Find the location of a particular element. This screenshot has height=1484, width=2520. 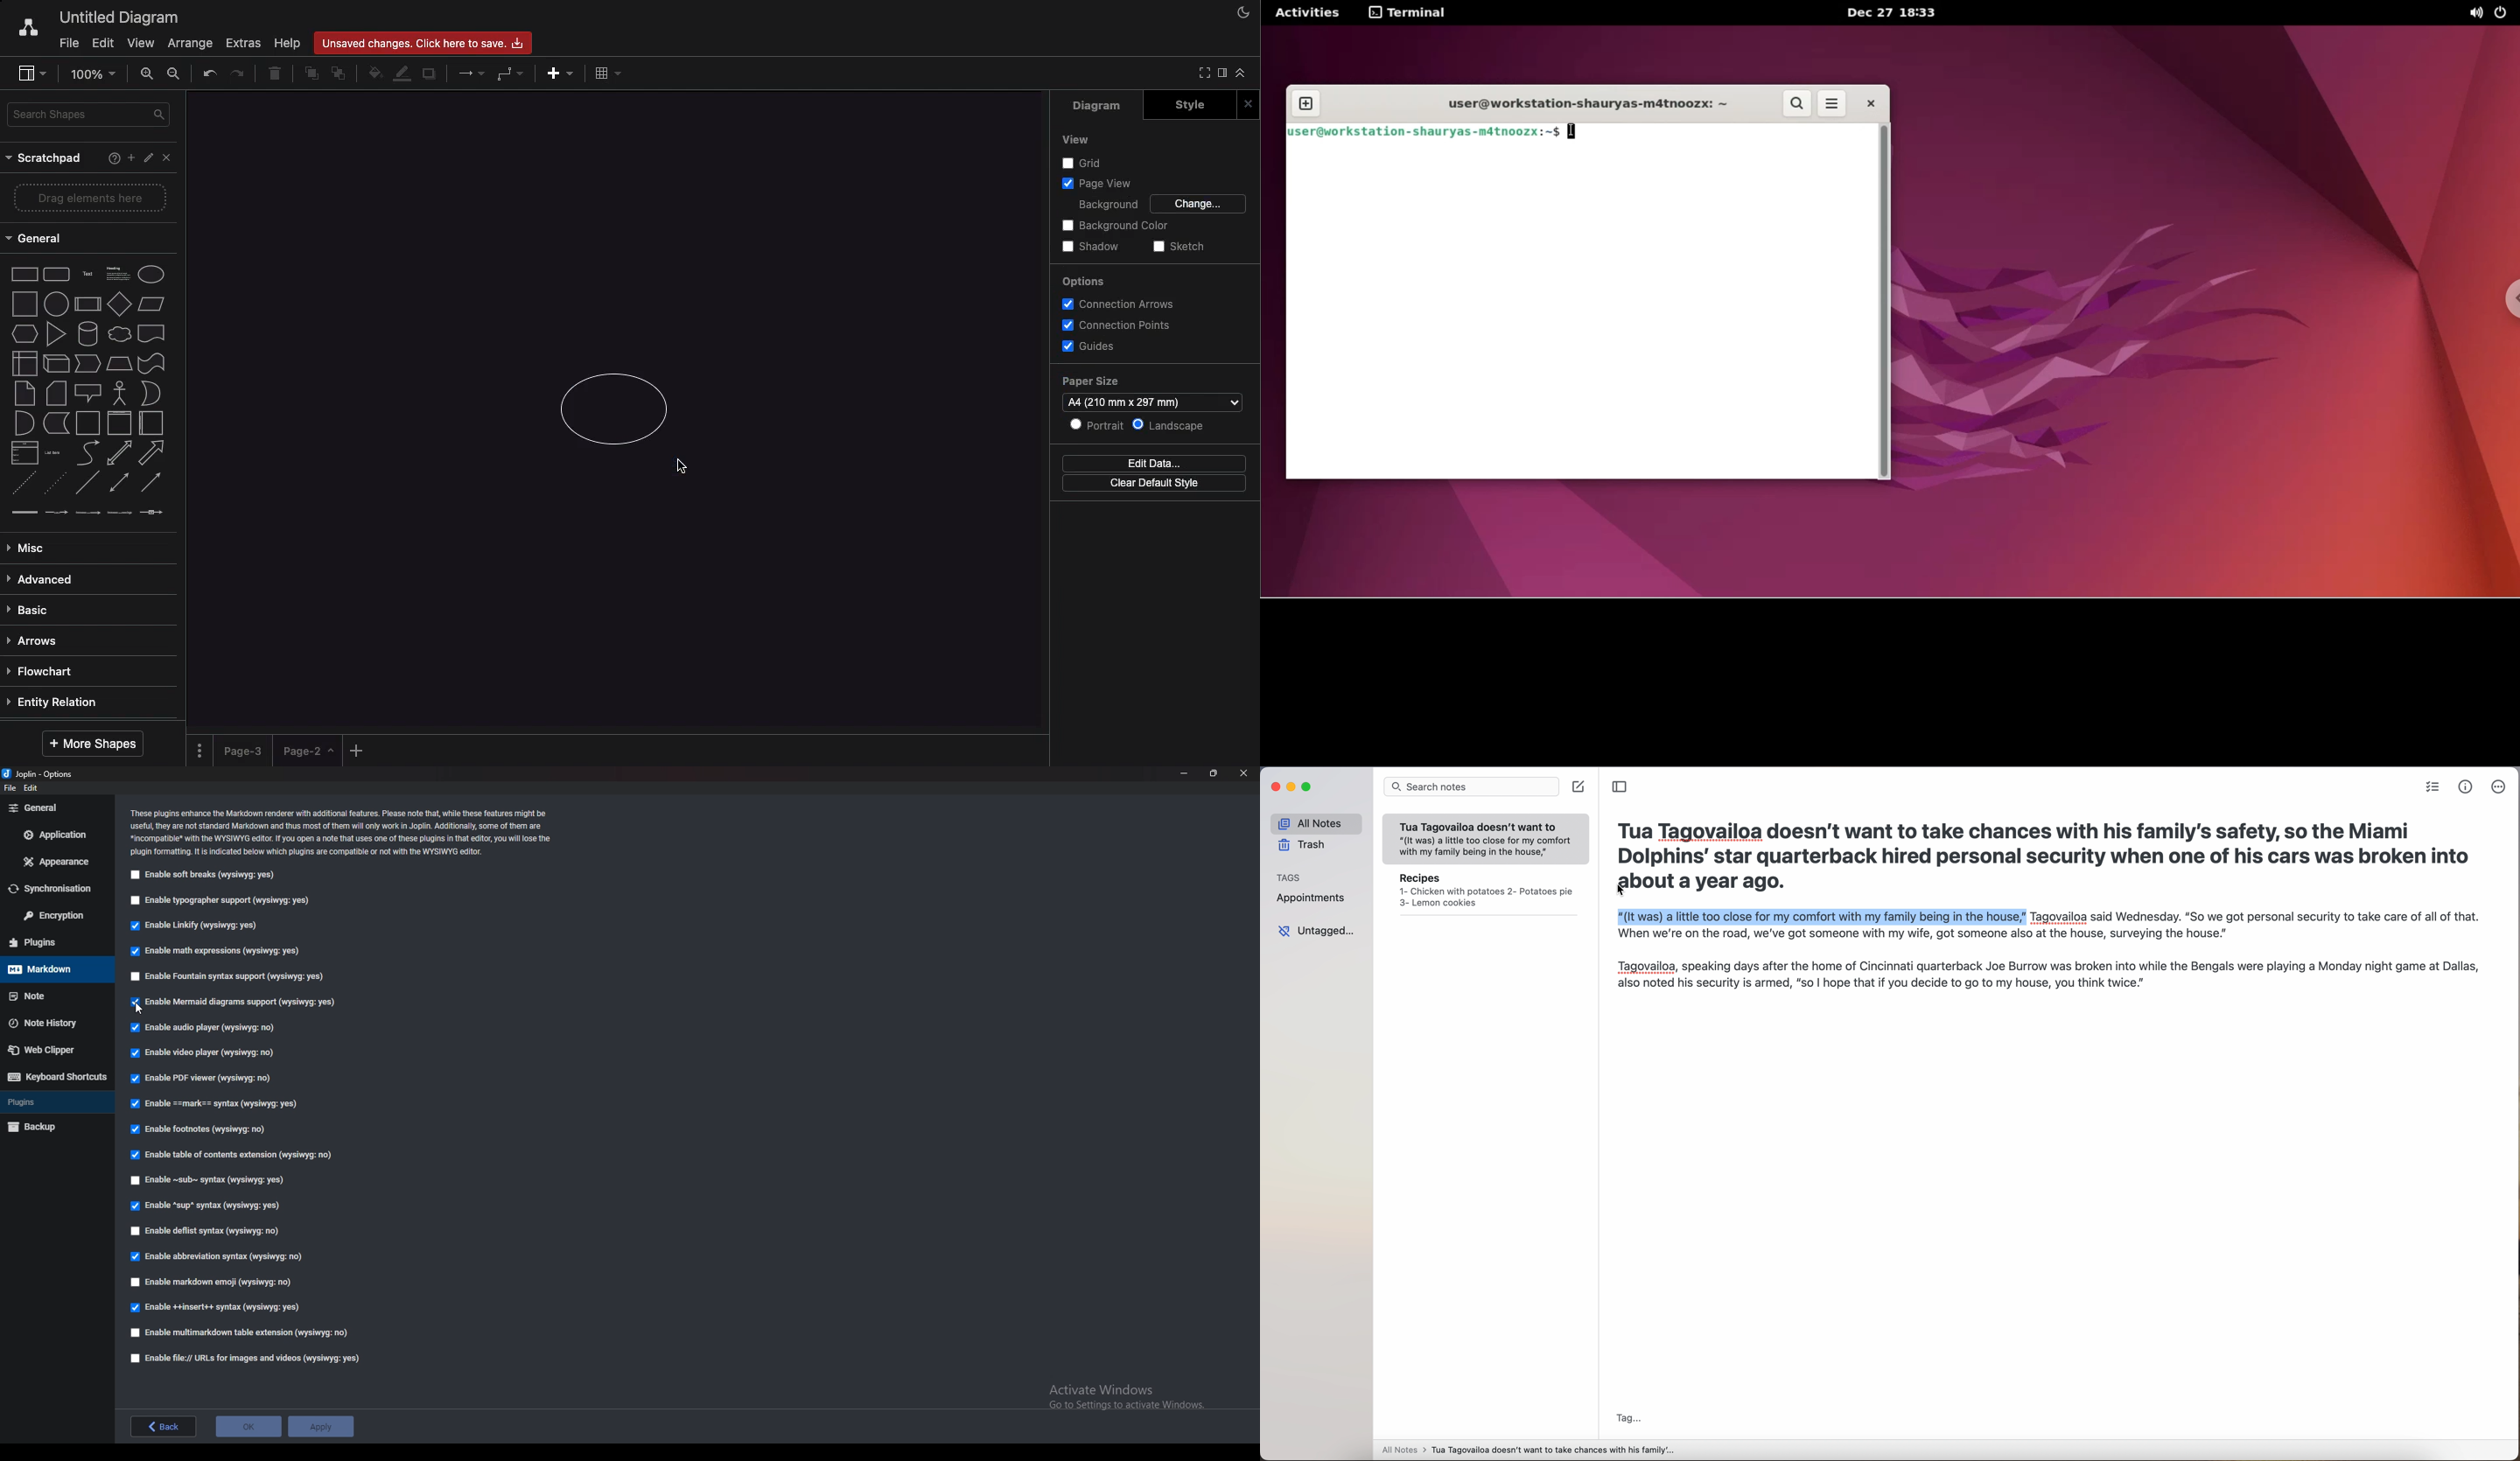

More shapes is located at coordinates (95, 743).